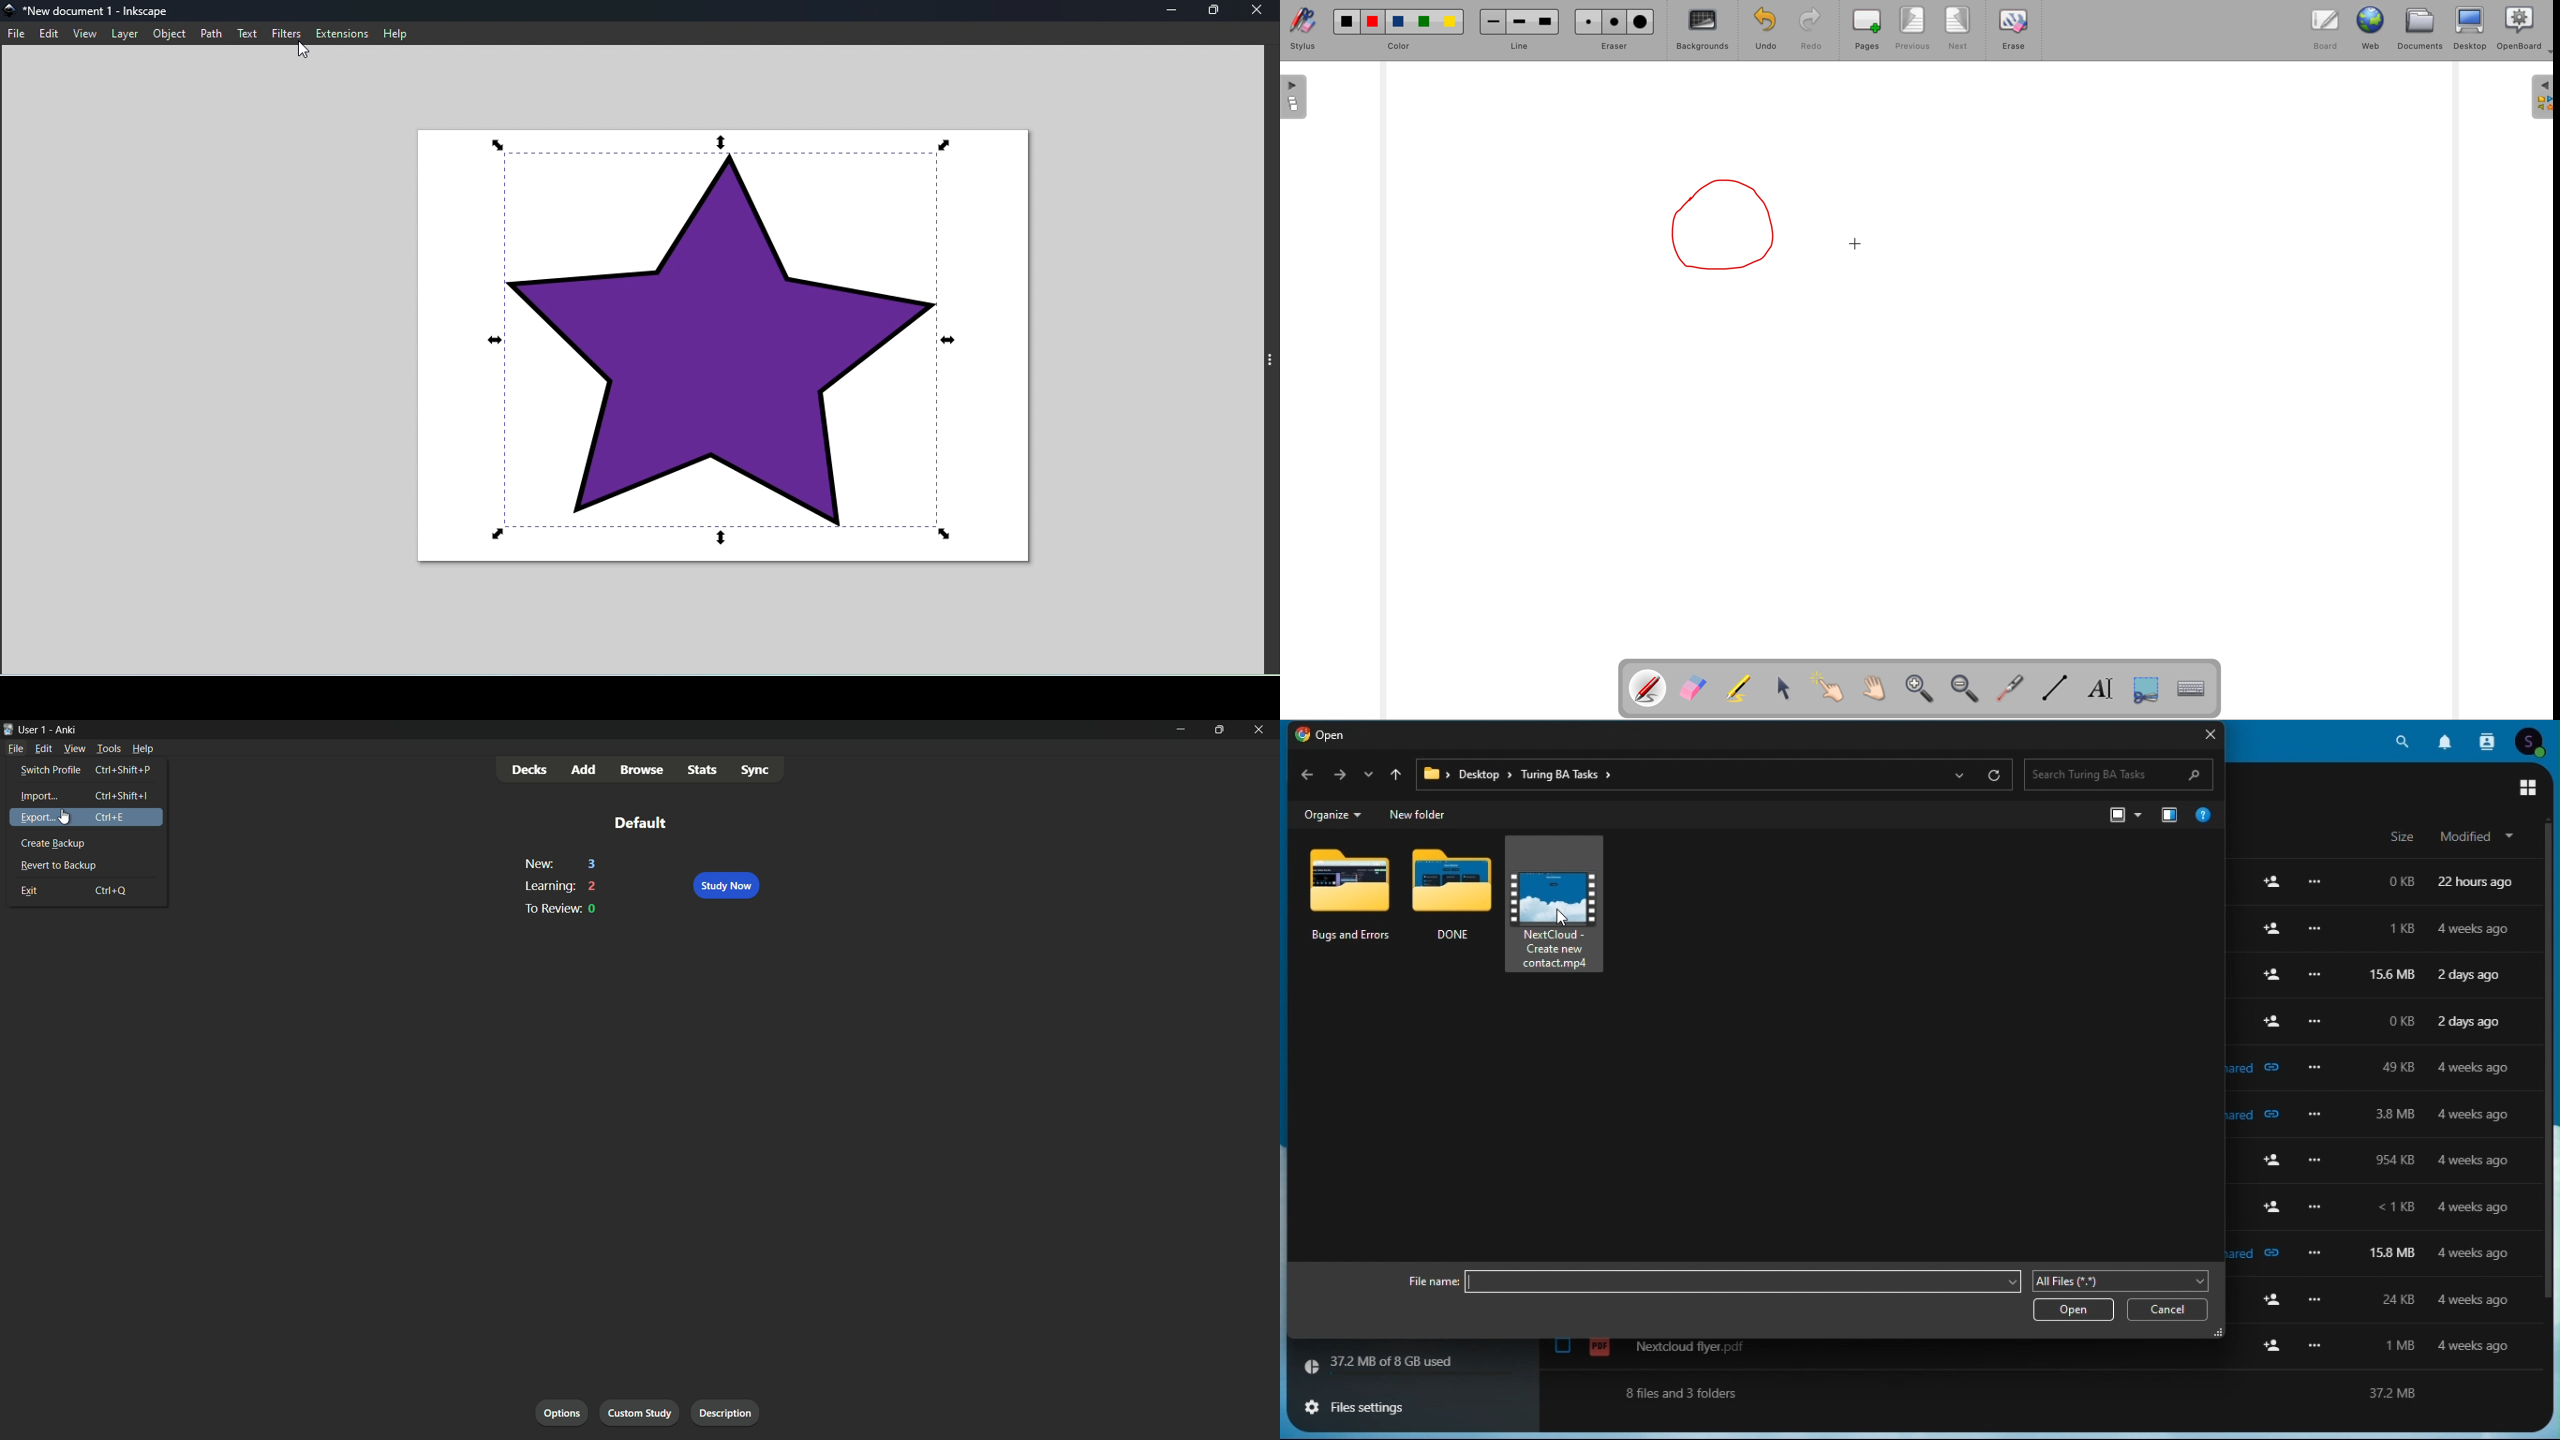  Describe the element at coordinates (113, 891) in the screenshot. I see `keyboard shortcut` at that location.